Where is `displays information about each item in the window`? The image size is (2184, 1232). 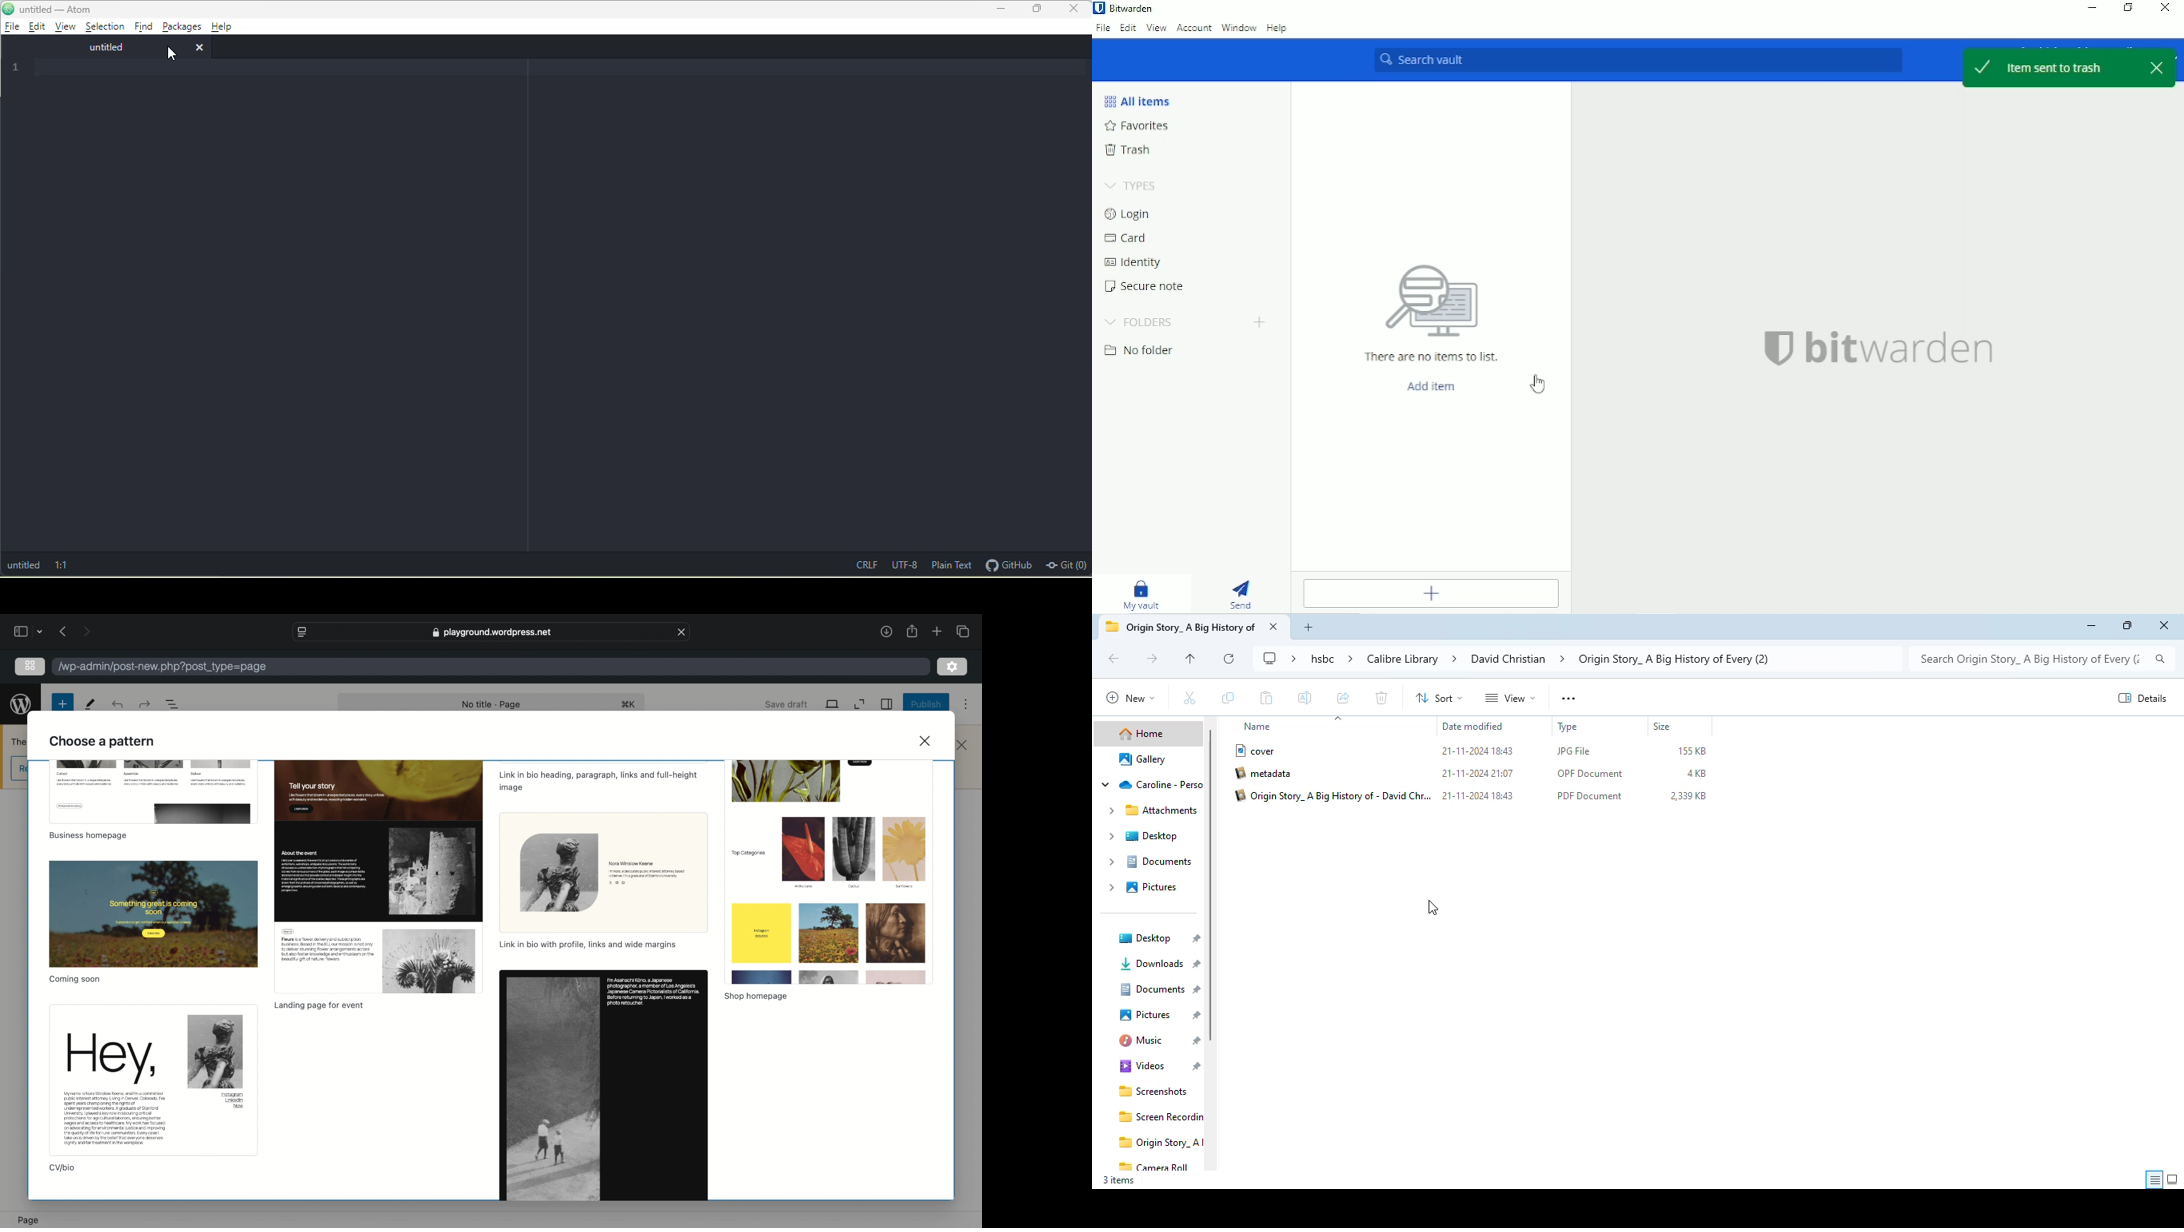
displays information about each item in the window is located at coordinates (2155, 1179).